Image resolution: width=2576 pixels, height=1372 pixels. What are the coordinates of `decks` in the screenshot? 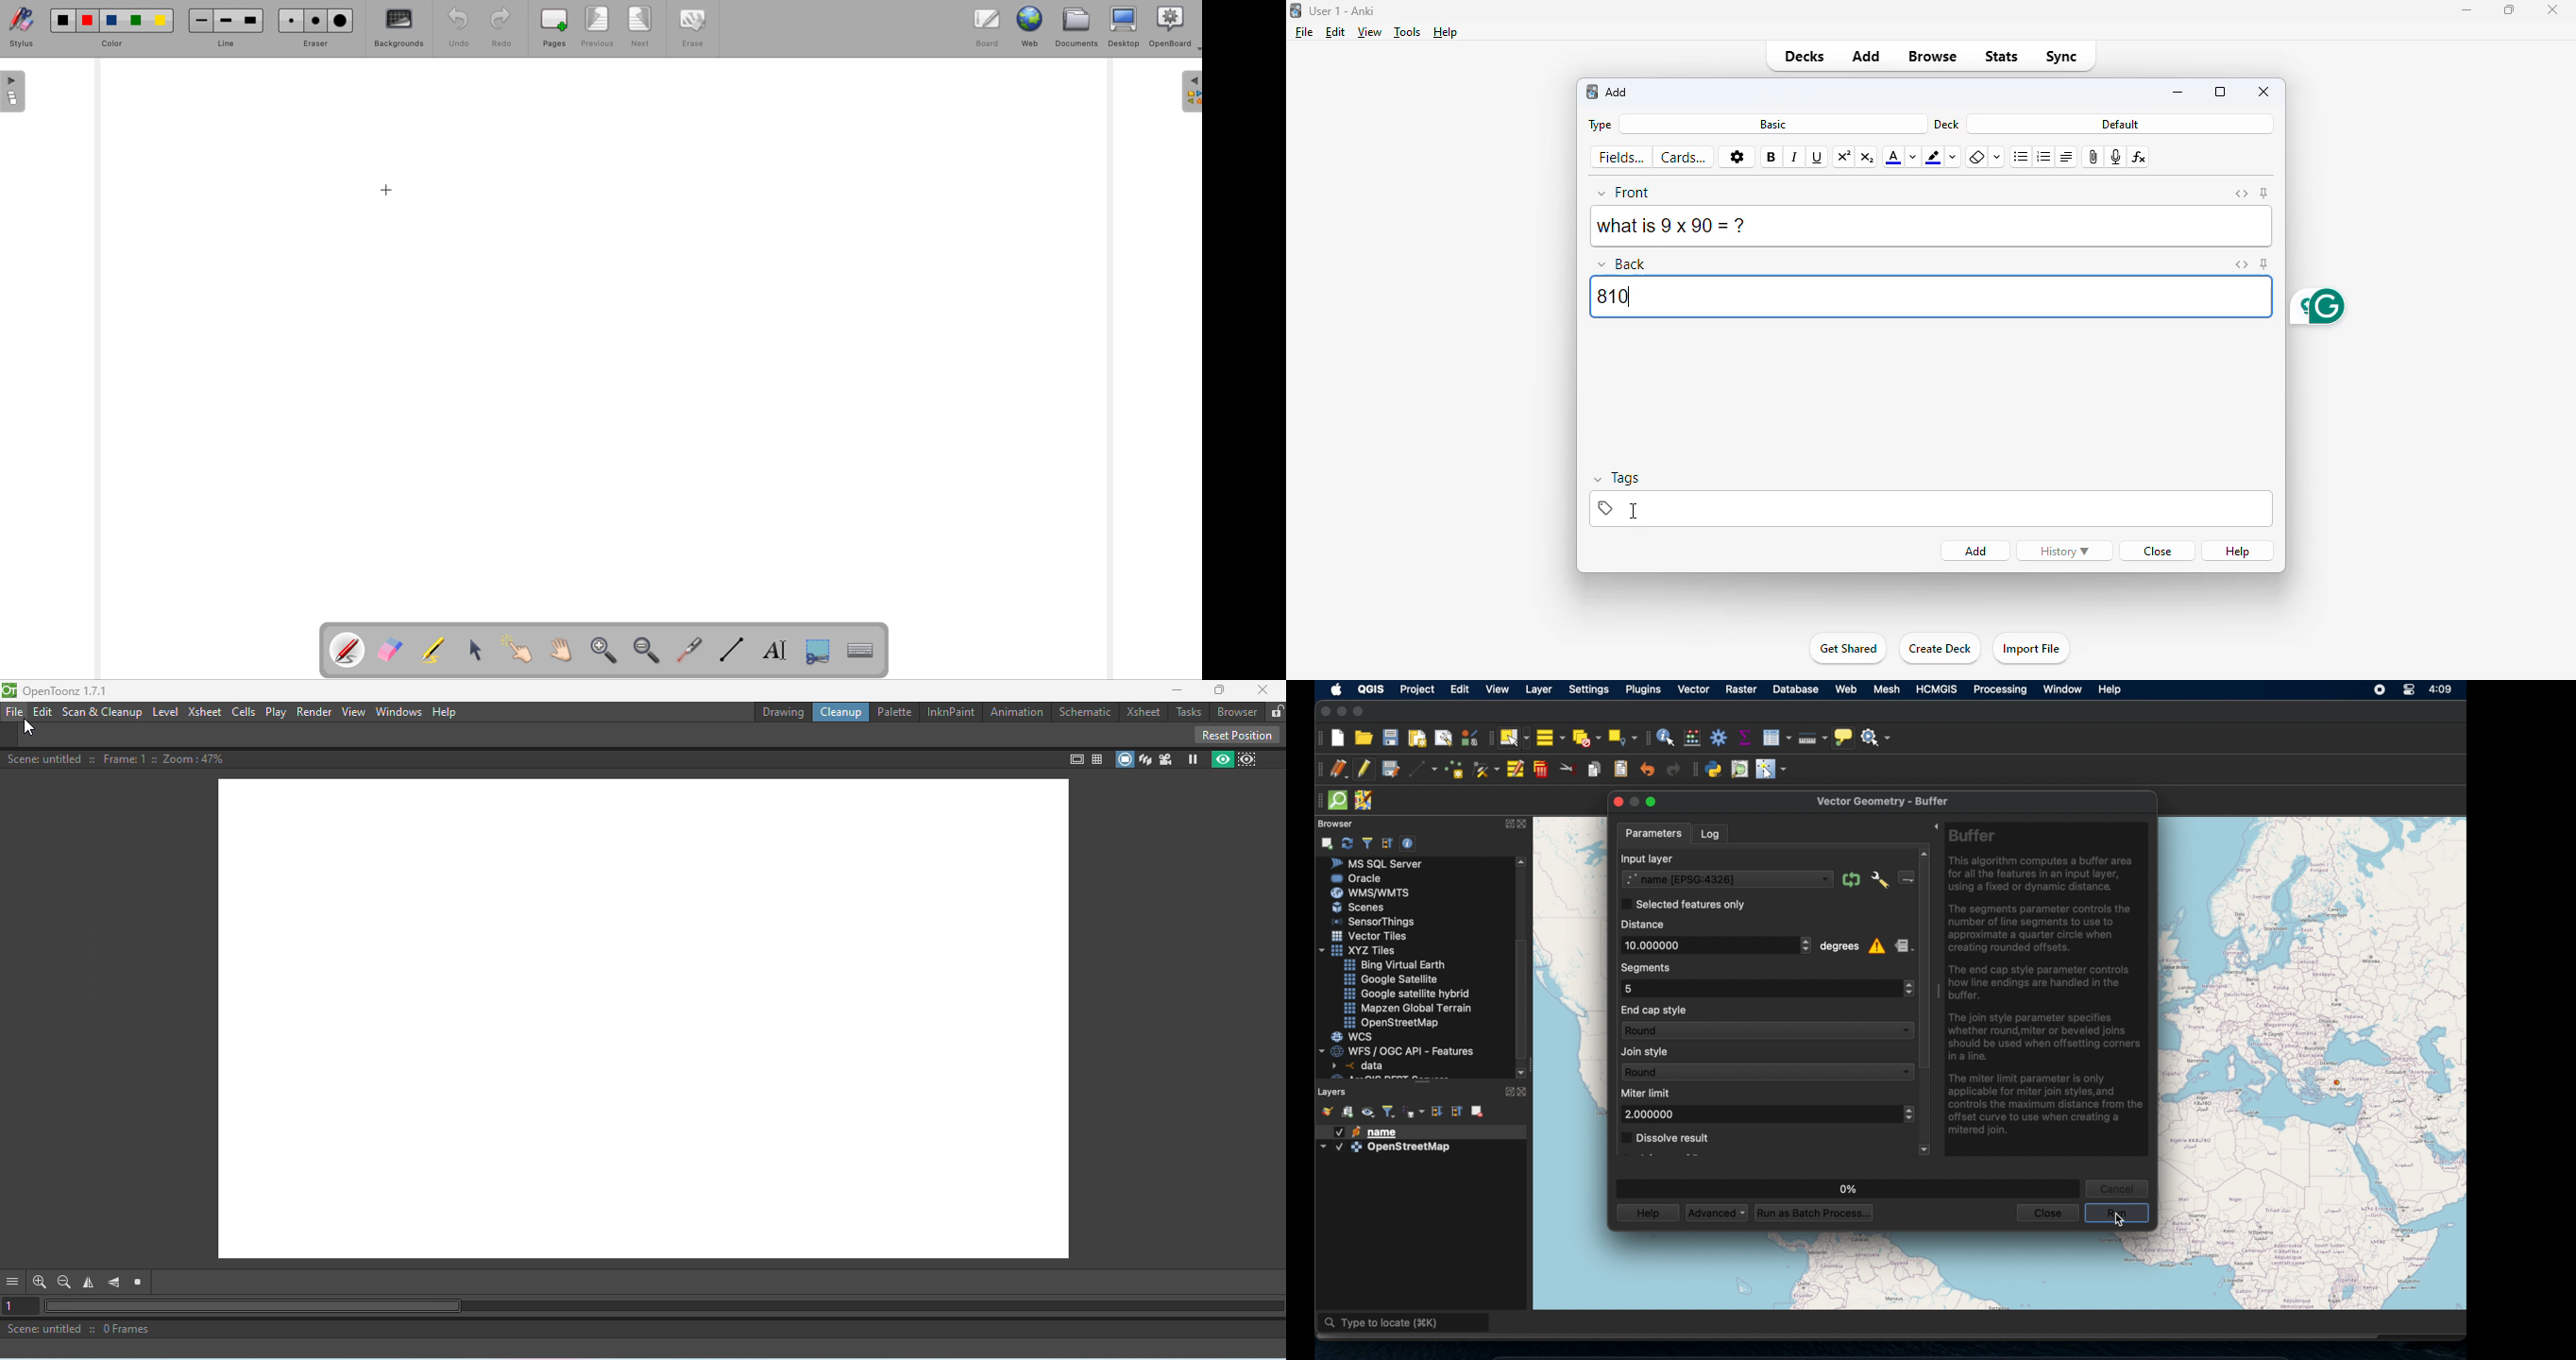 It's located at (1804, 56).